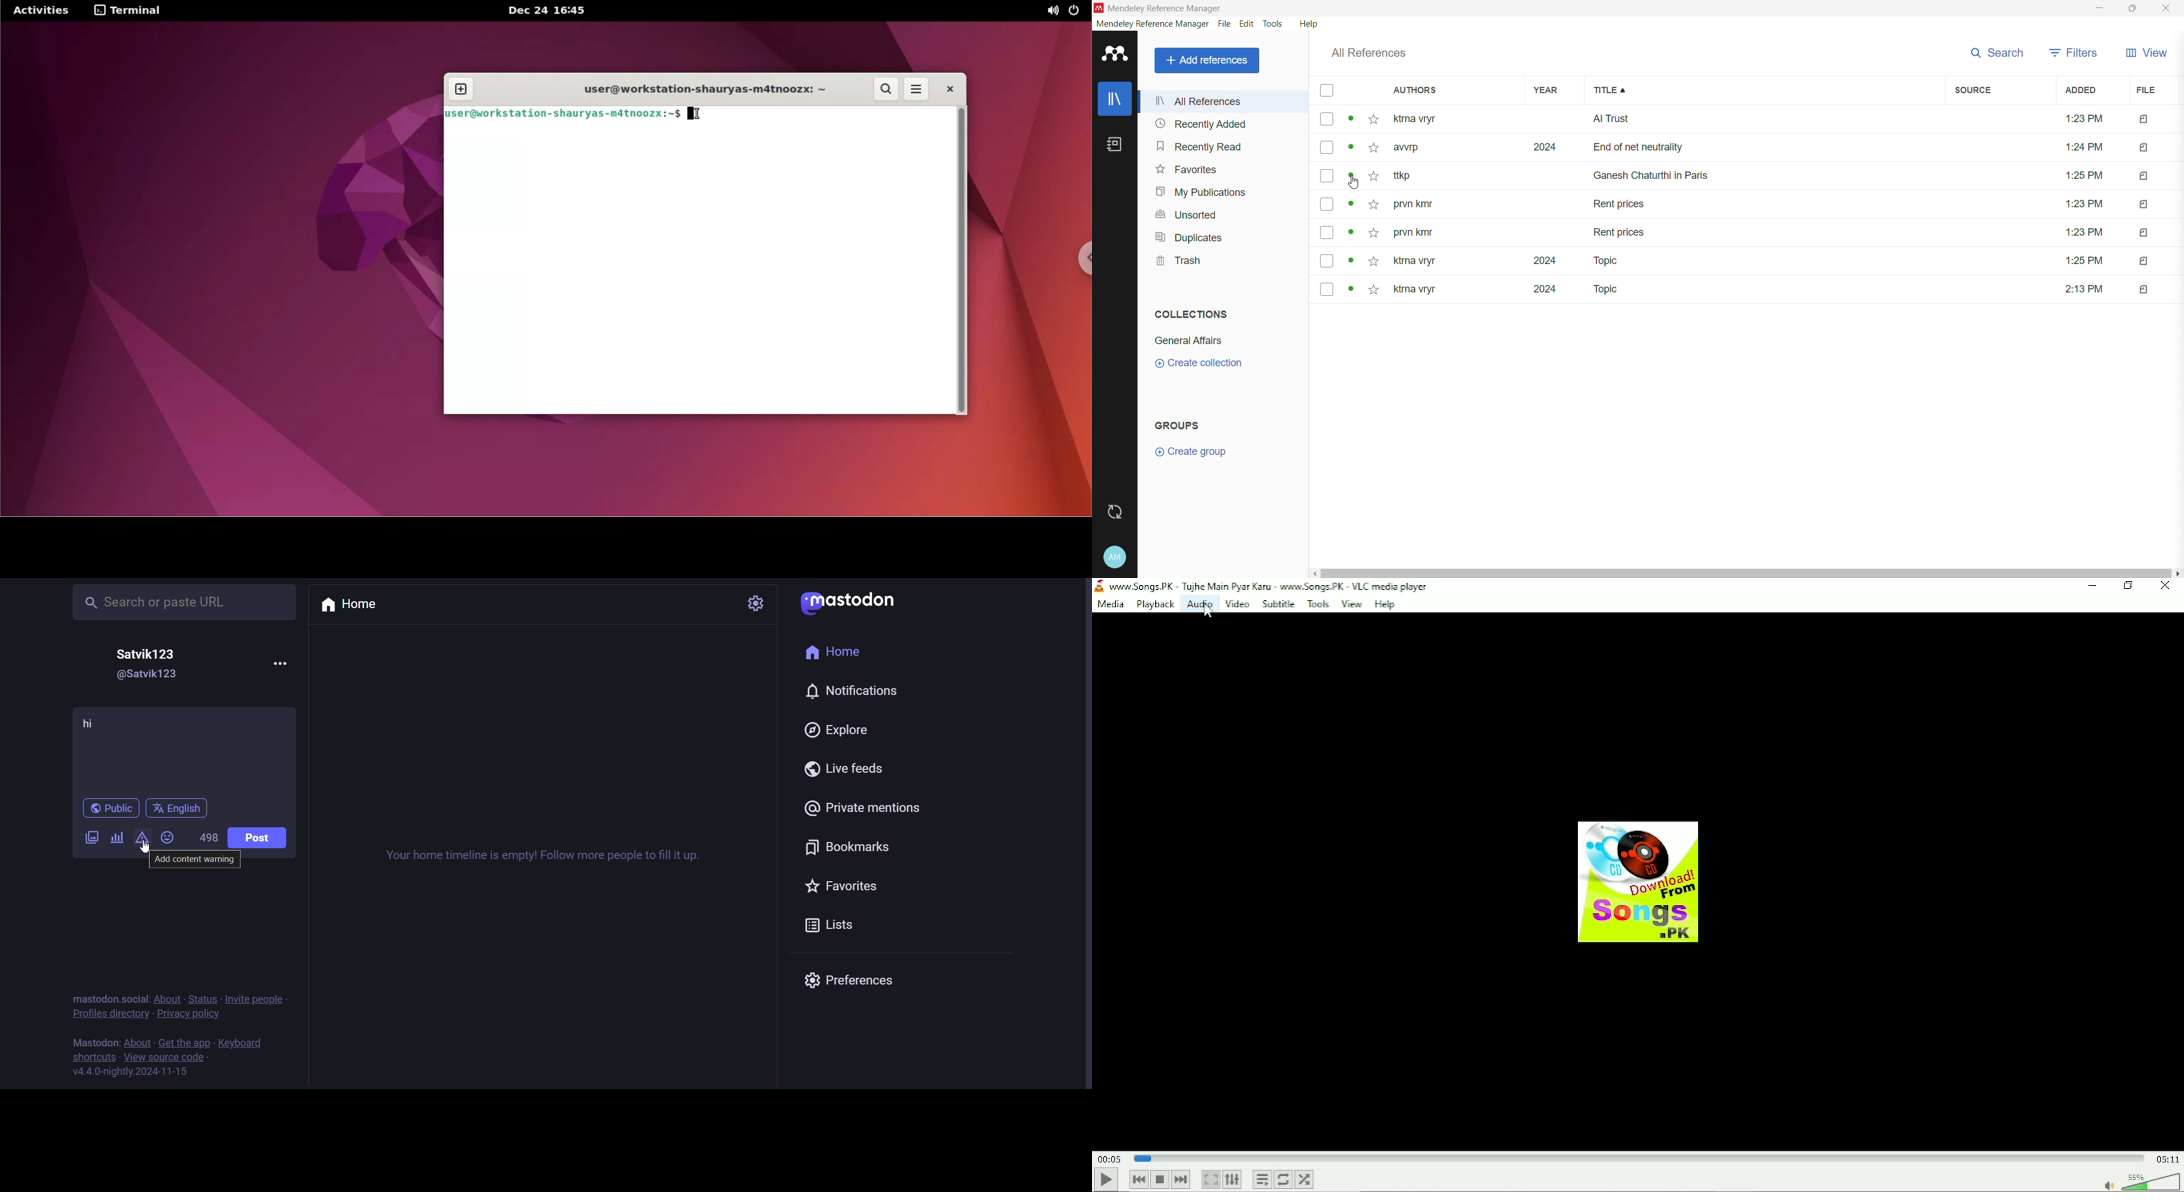  What do you see at coordinates (138, 1044) in the screenshot?
I see `about` at bounding box center [138, 1044].